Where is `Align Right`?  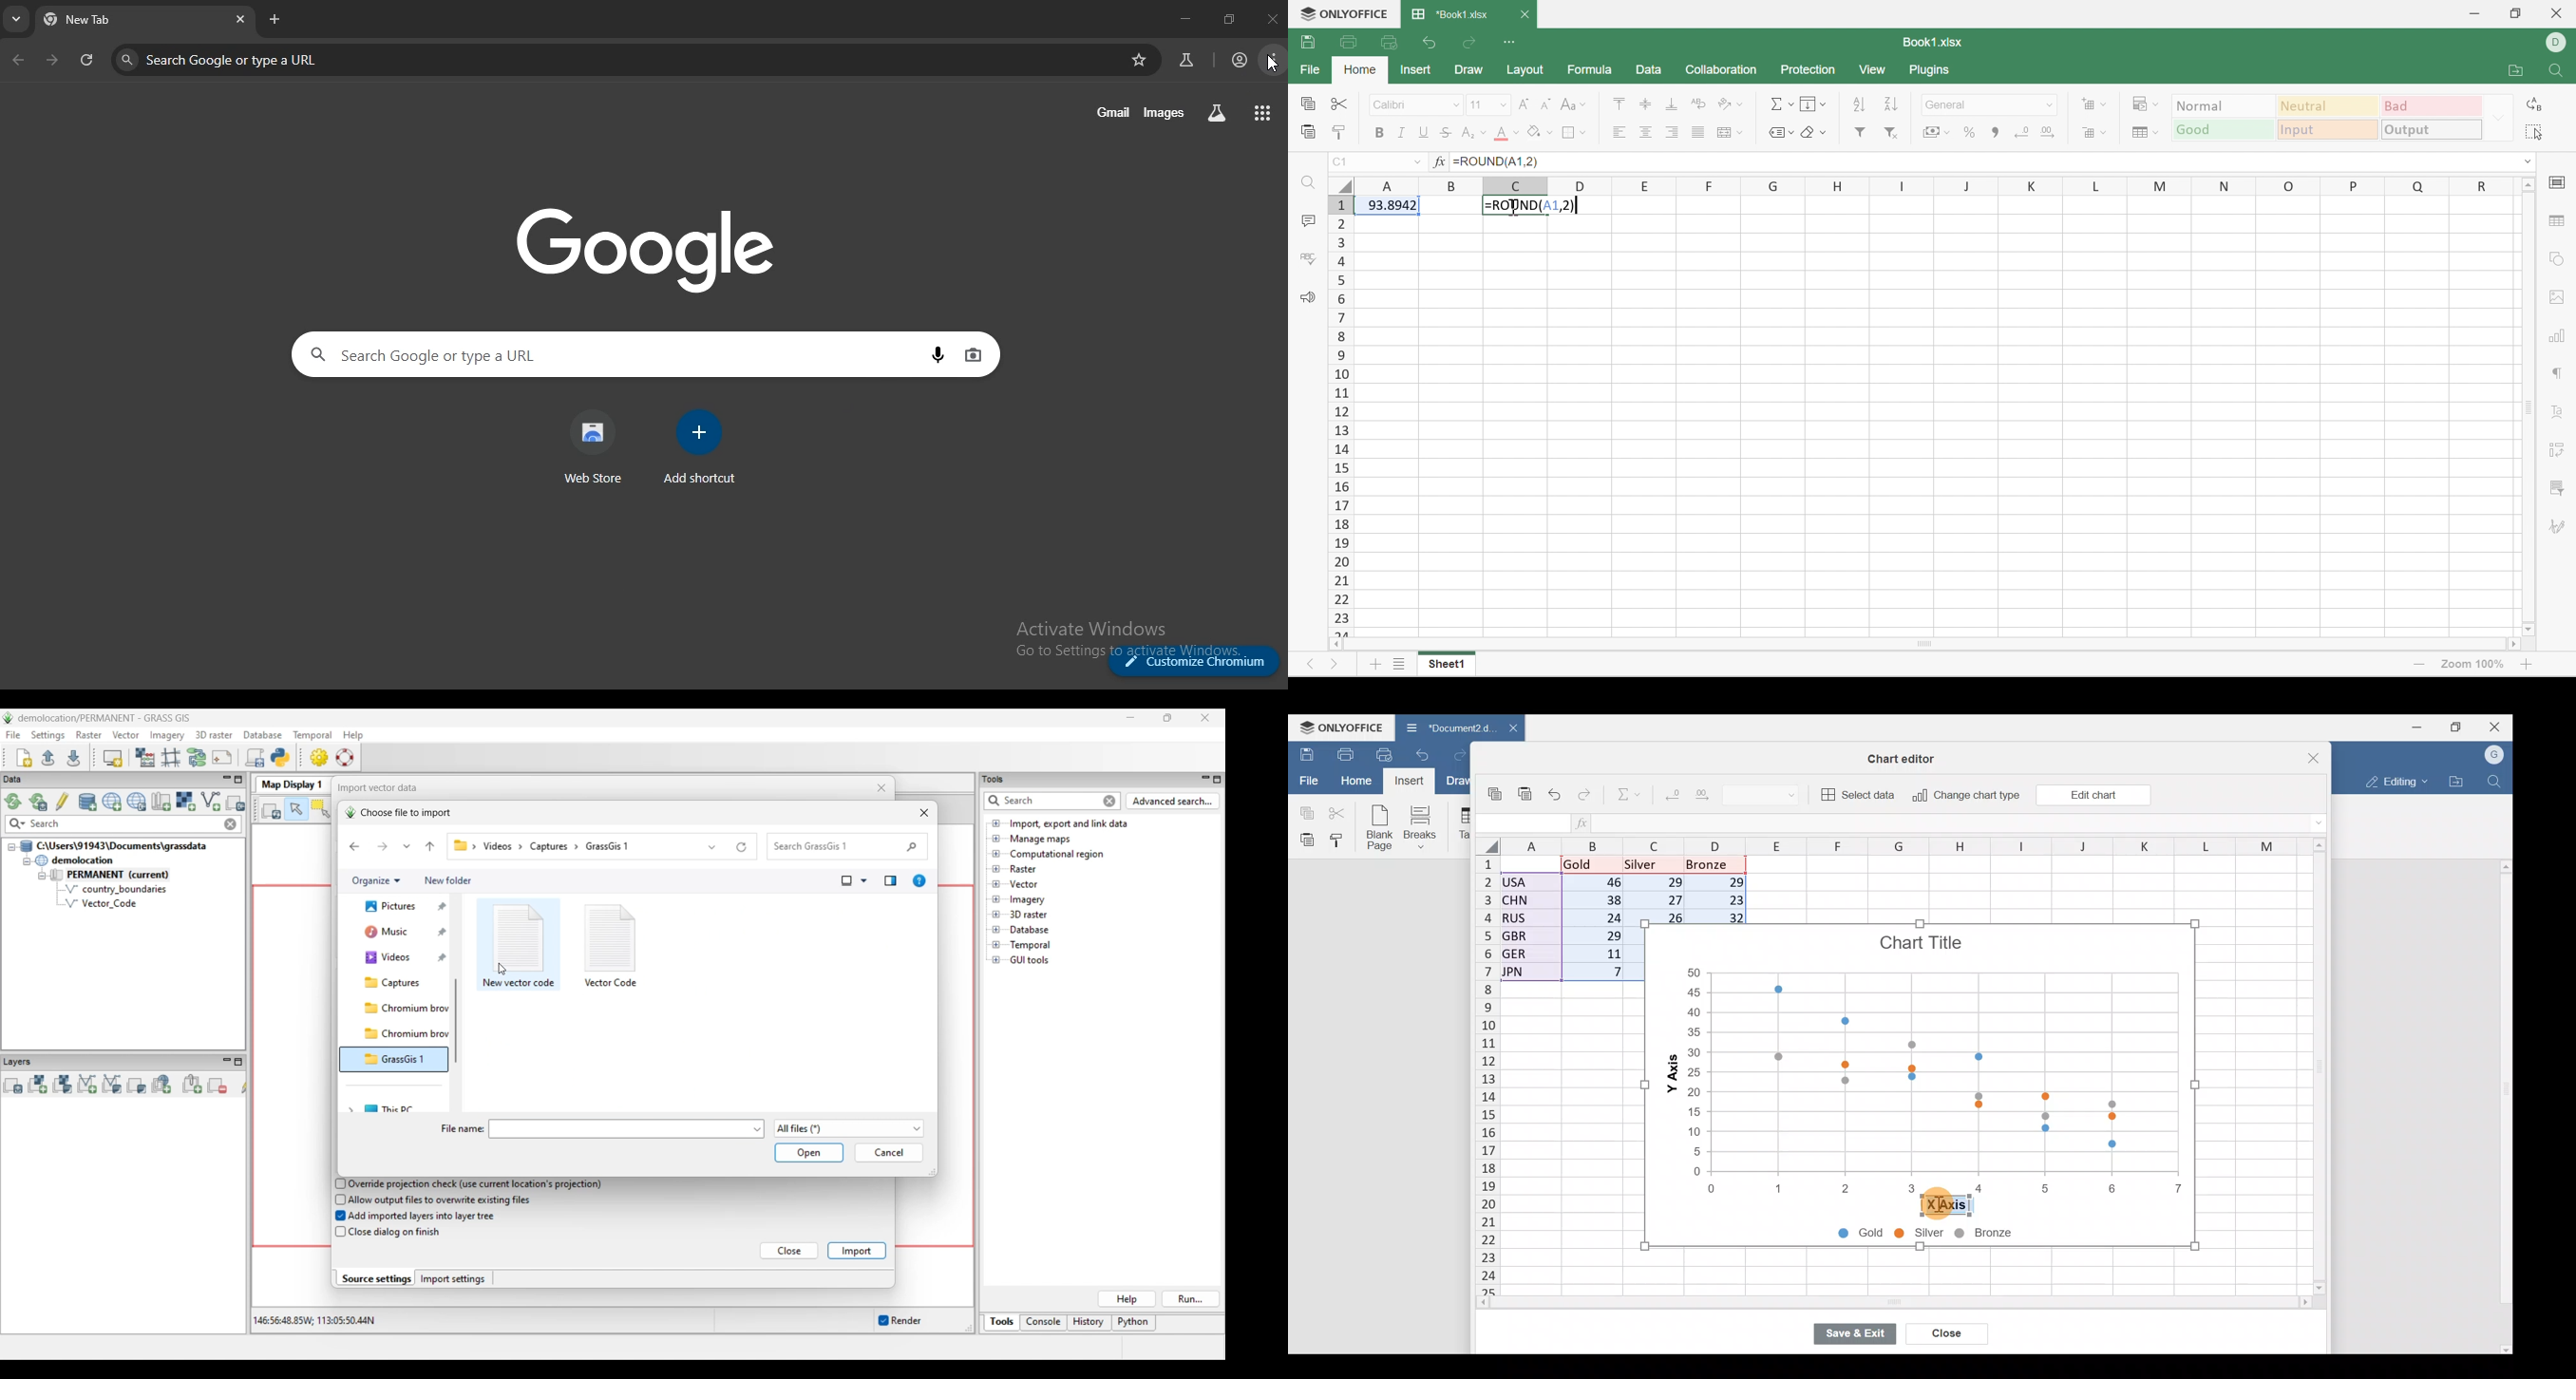
Align Right is located at coordinates (1672, 130).